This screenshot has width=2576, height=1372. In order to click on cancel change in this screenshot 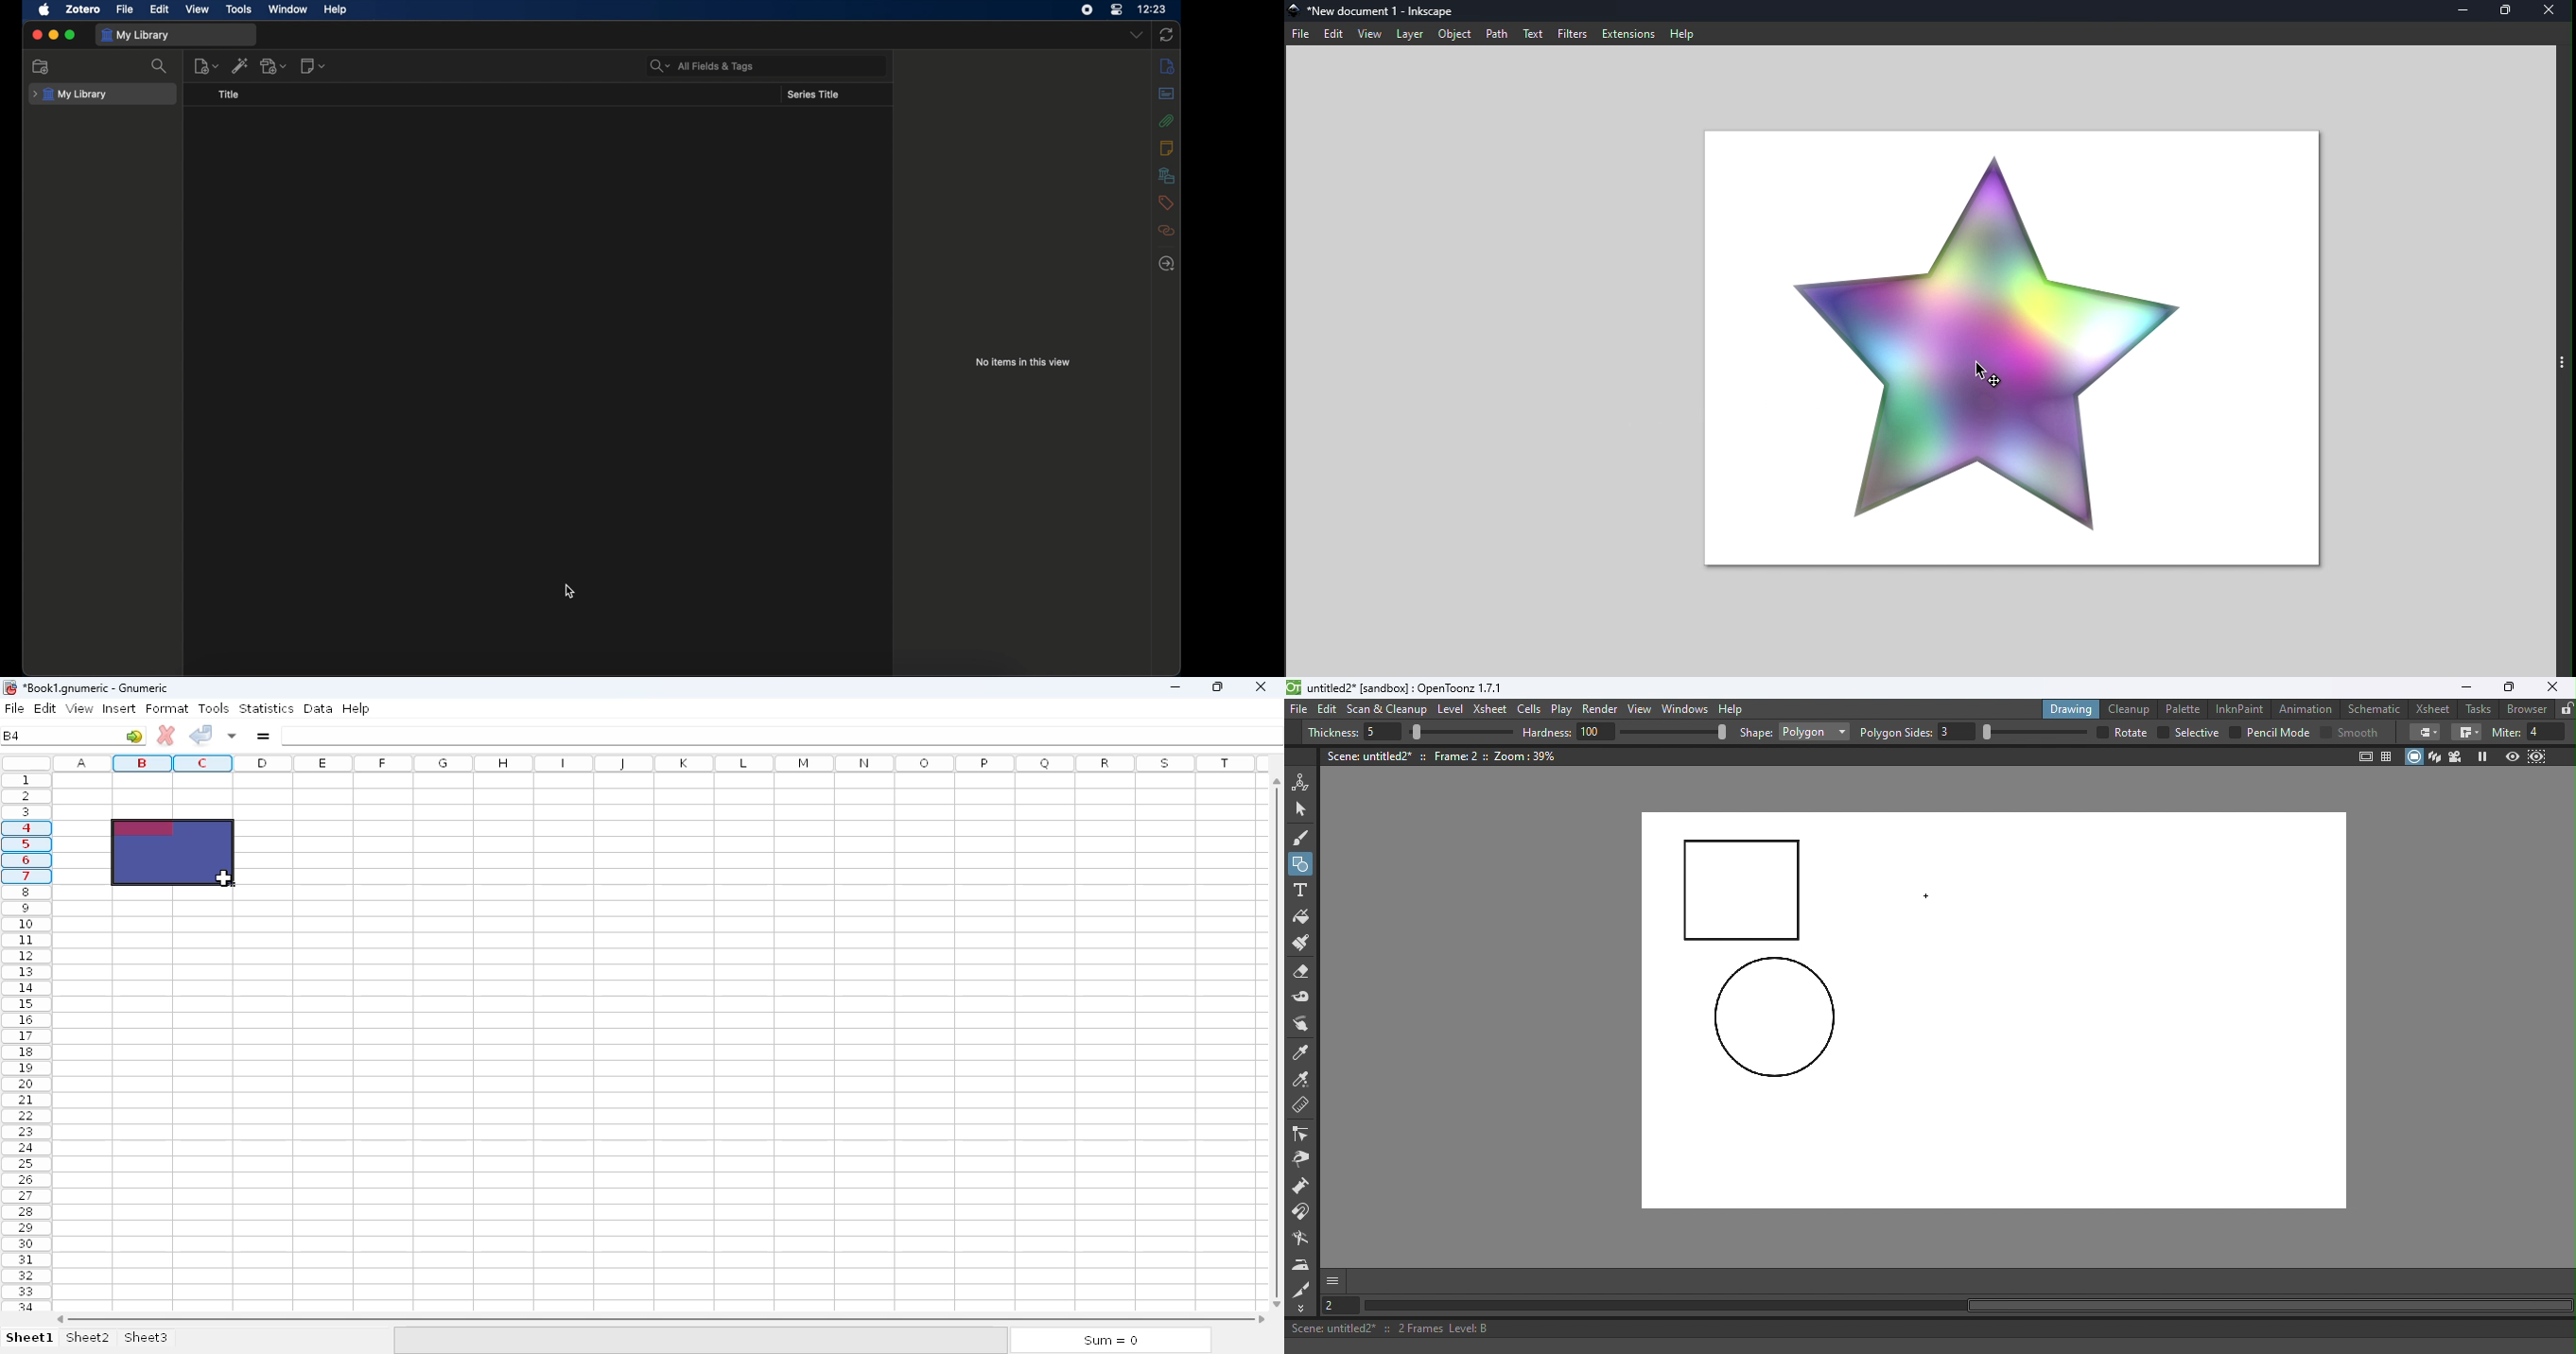, I will do `click(166, 735)`.